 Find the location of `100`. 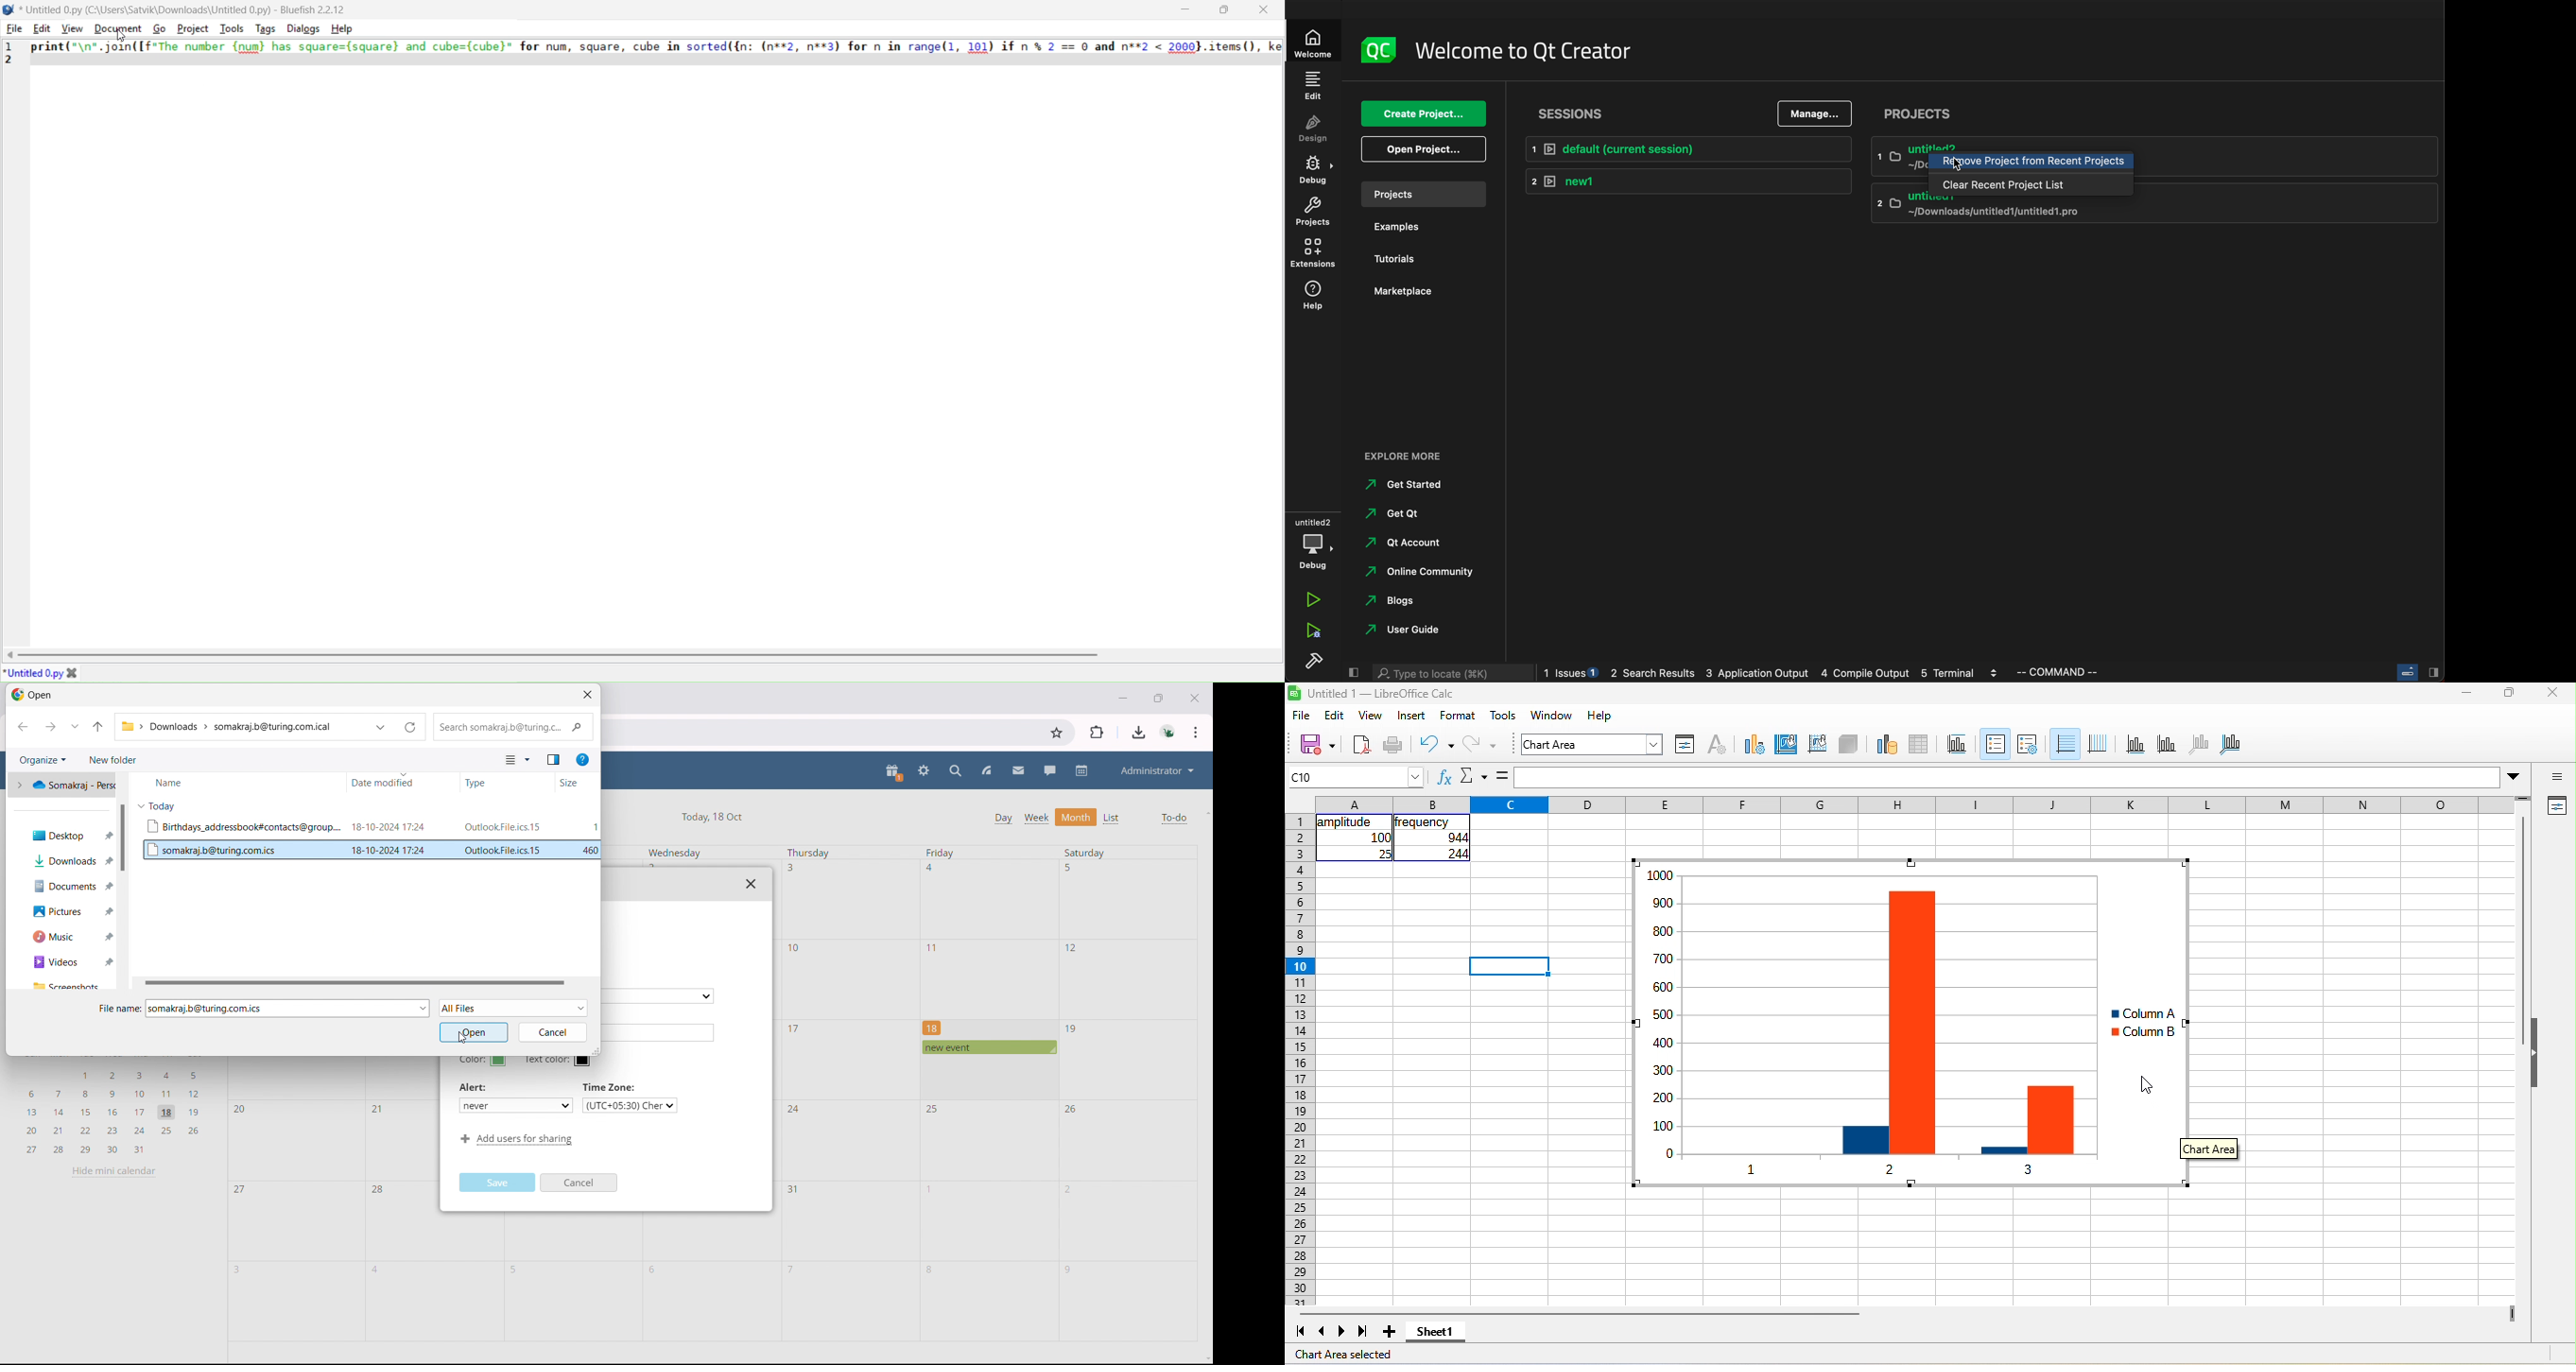

100 is located at coordinates (1380, 838).